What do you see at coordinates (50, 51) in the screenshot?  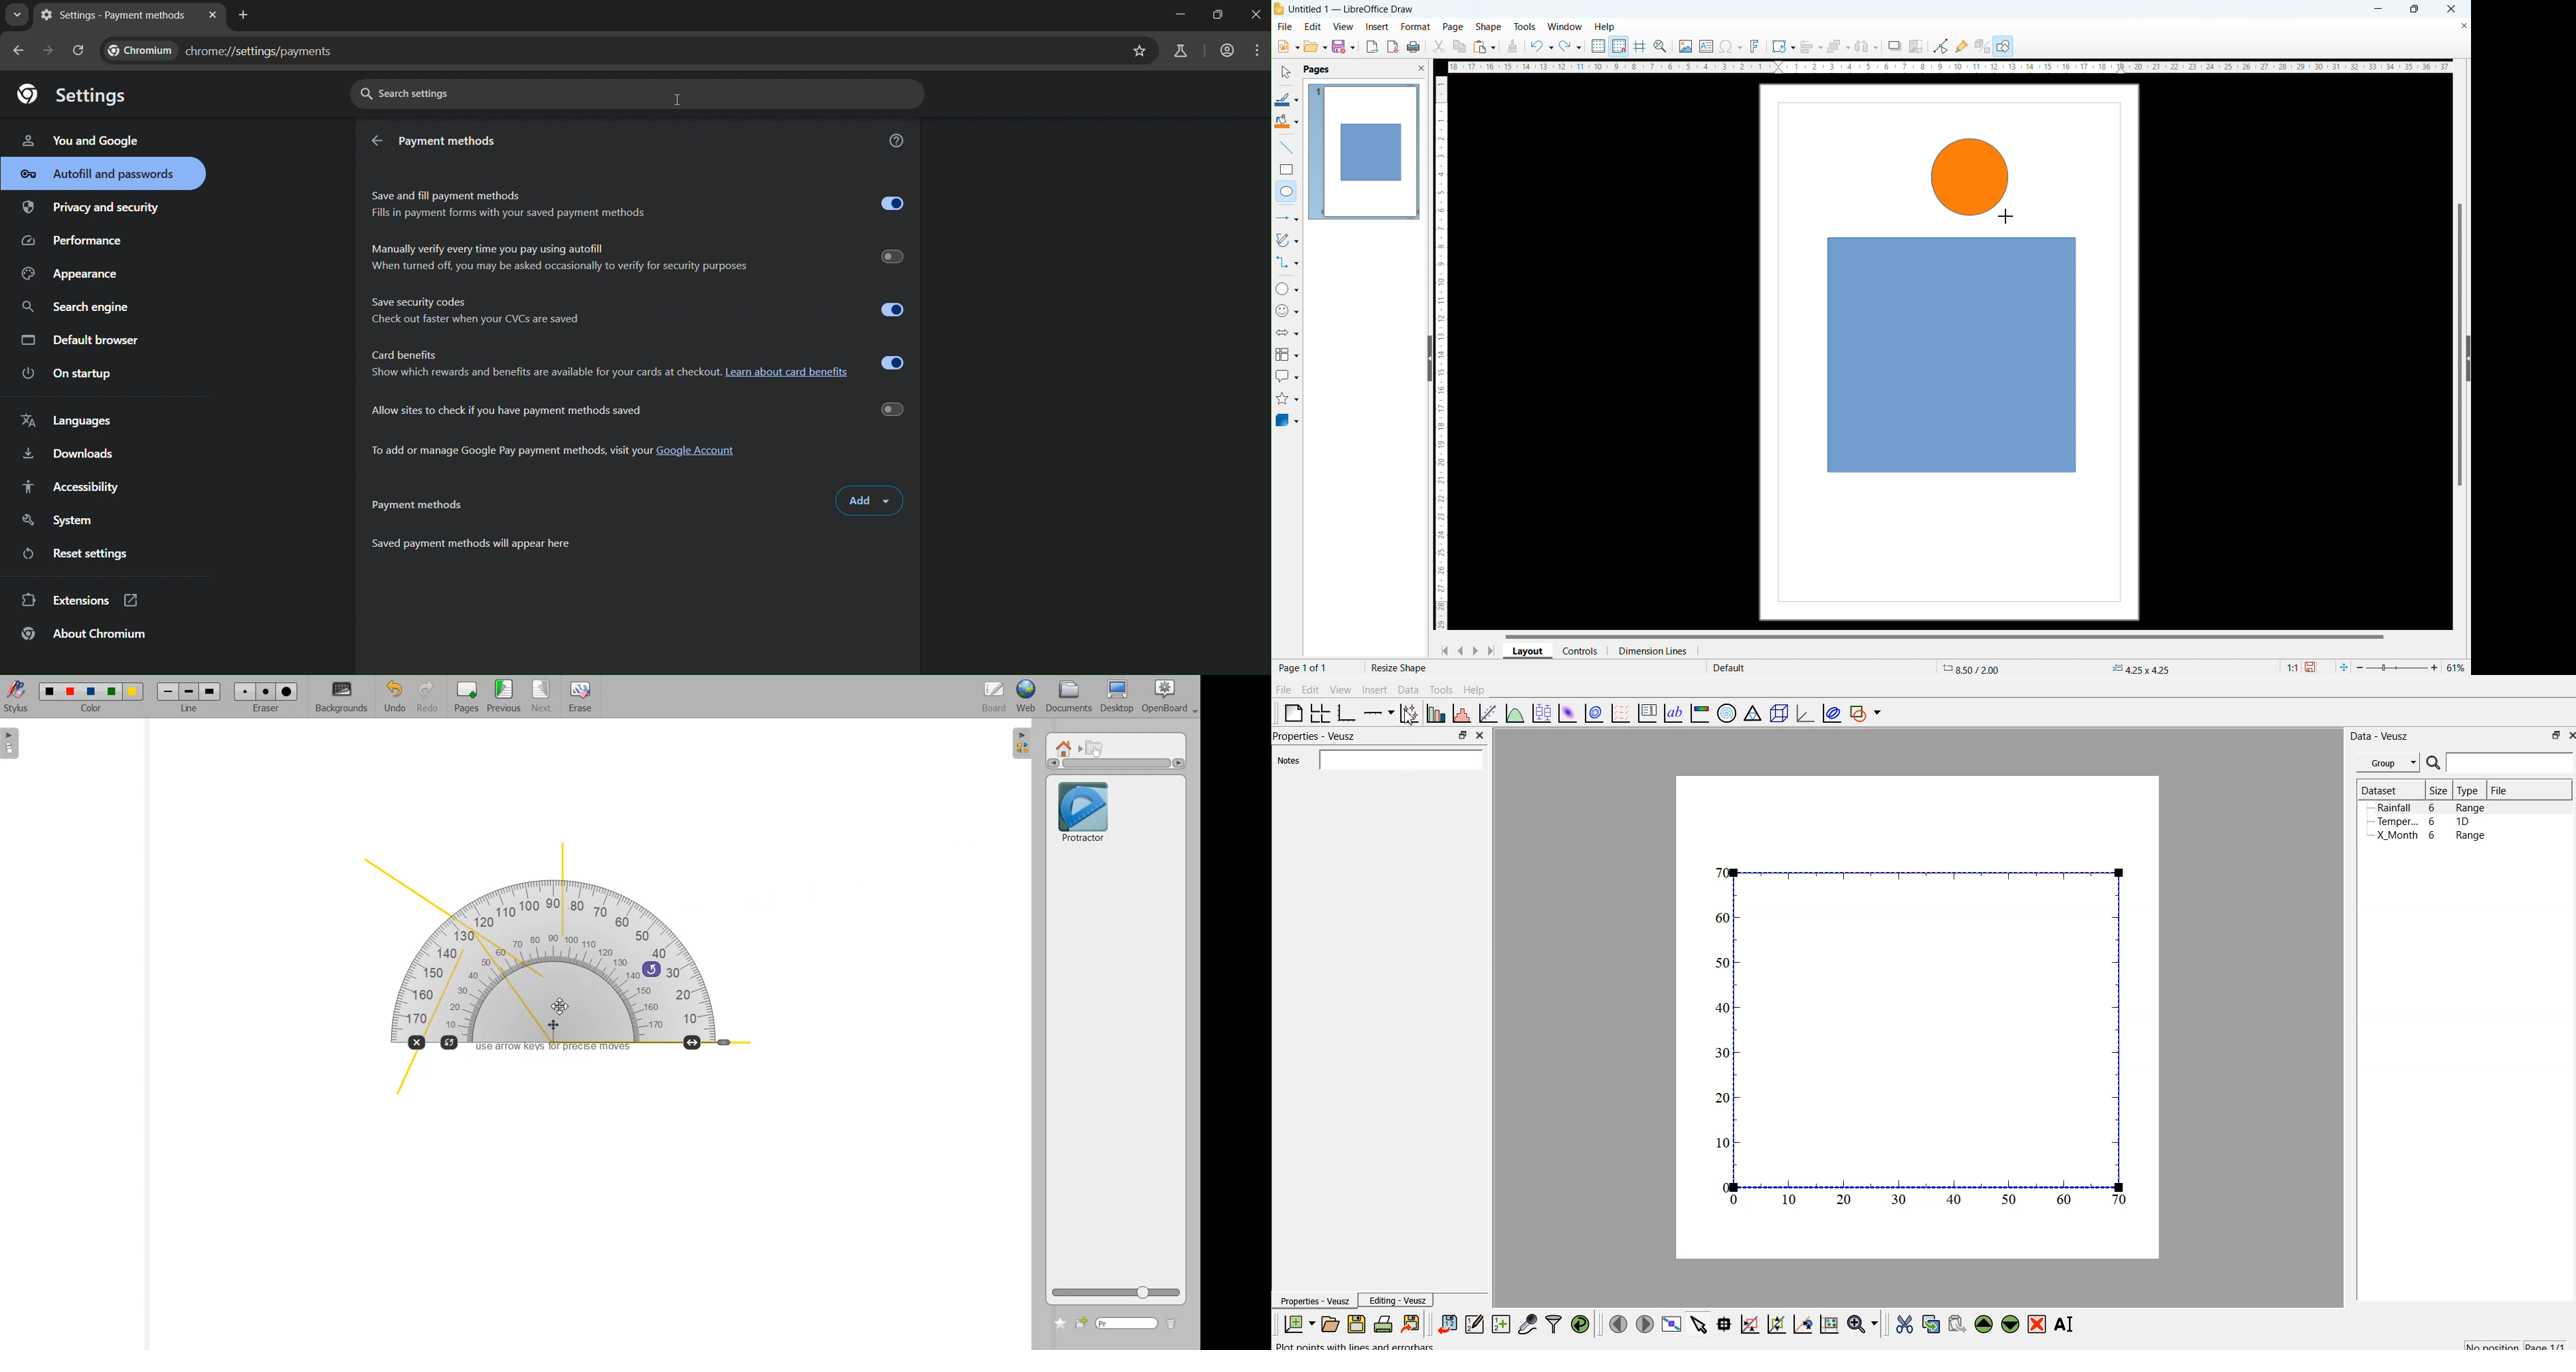 I see `go forward one page` at bounding box center [50, 51].